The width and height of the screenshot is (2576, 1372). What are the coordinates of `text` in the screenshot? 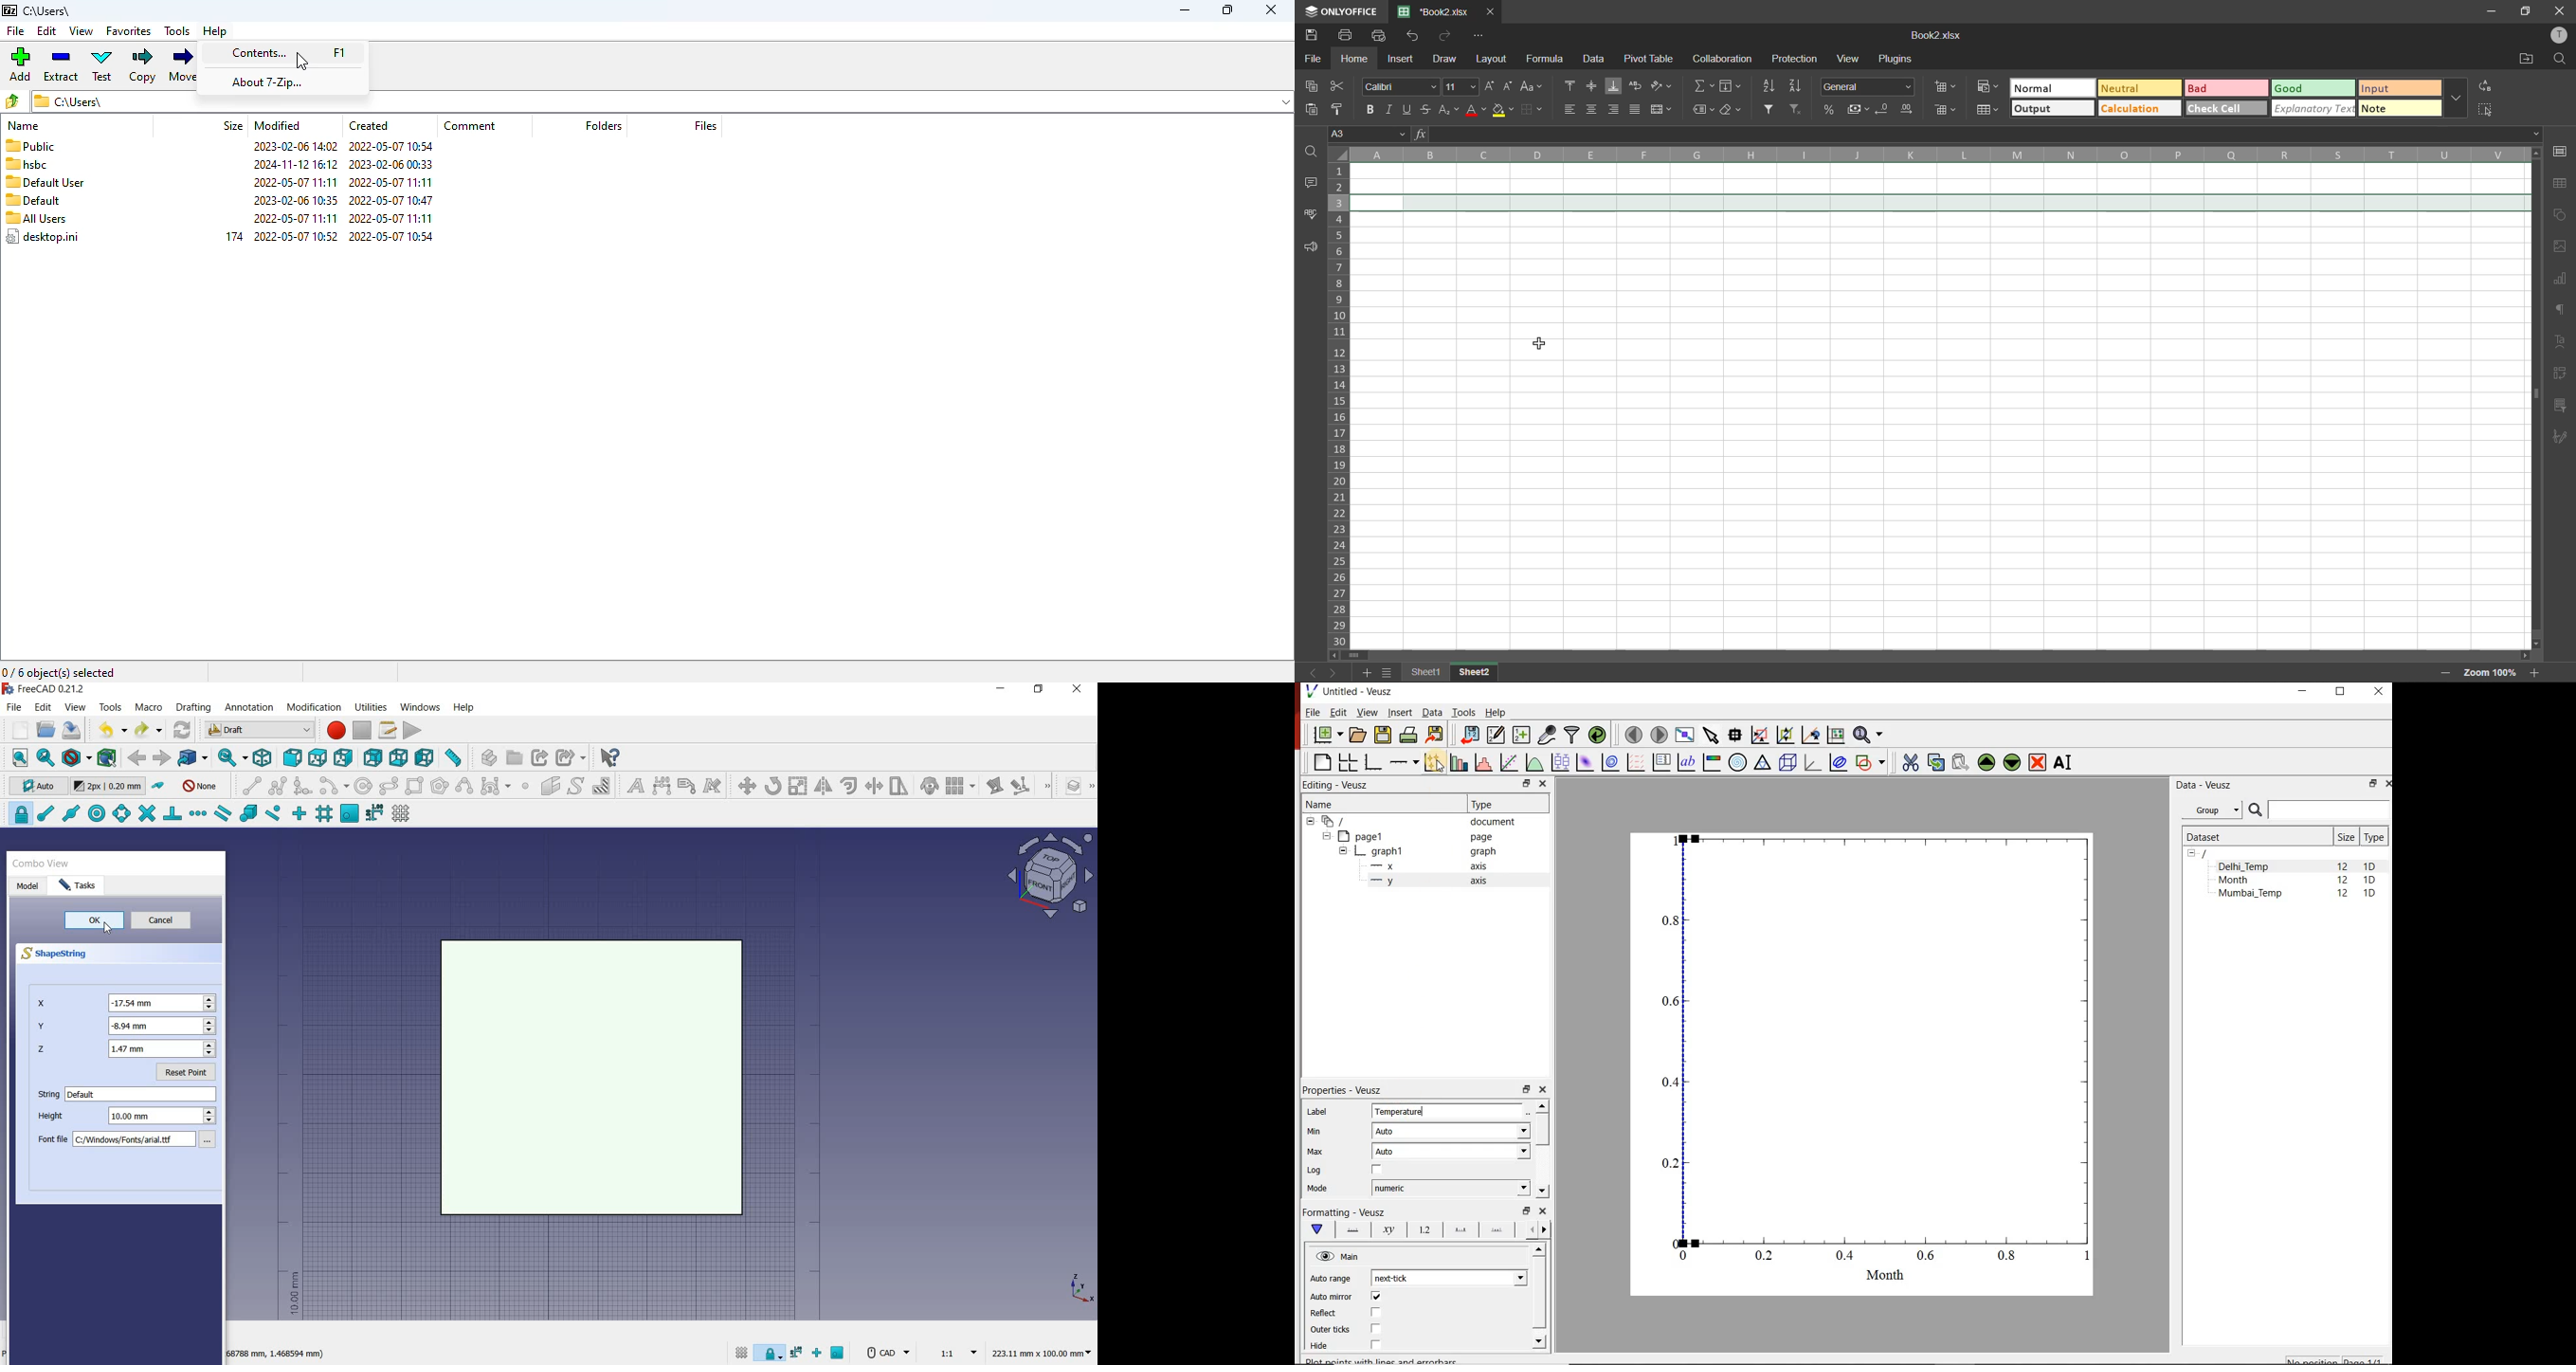 It's located at (2564, 340).